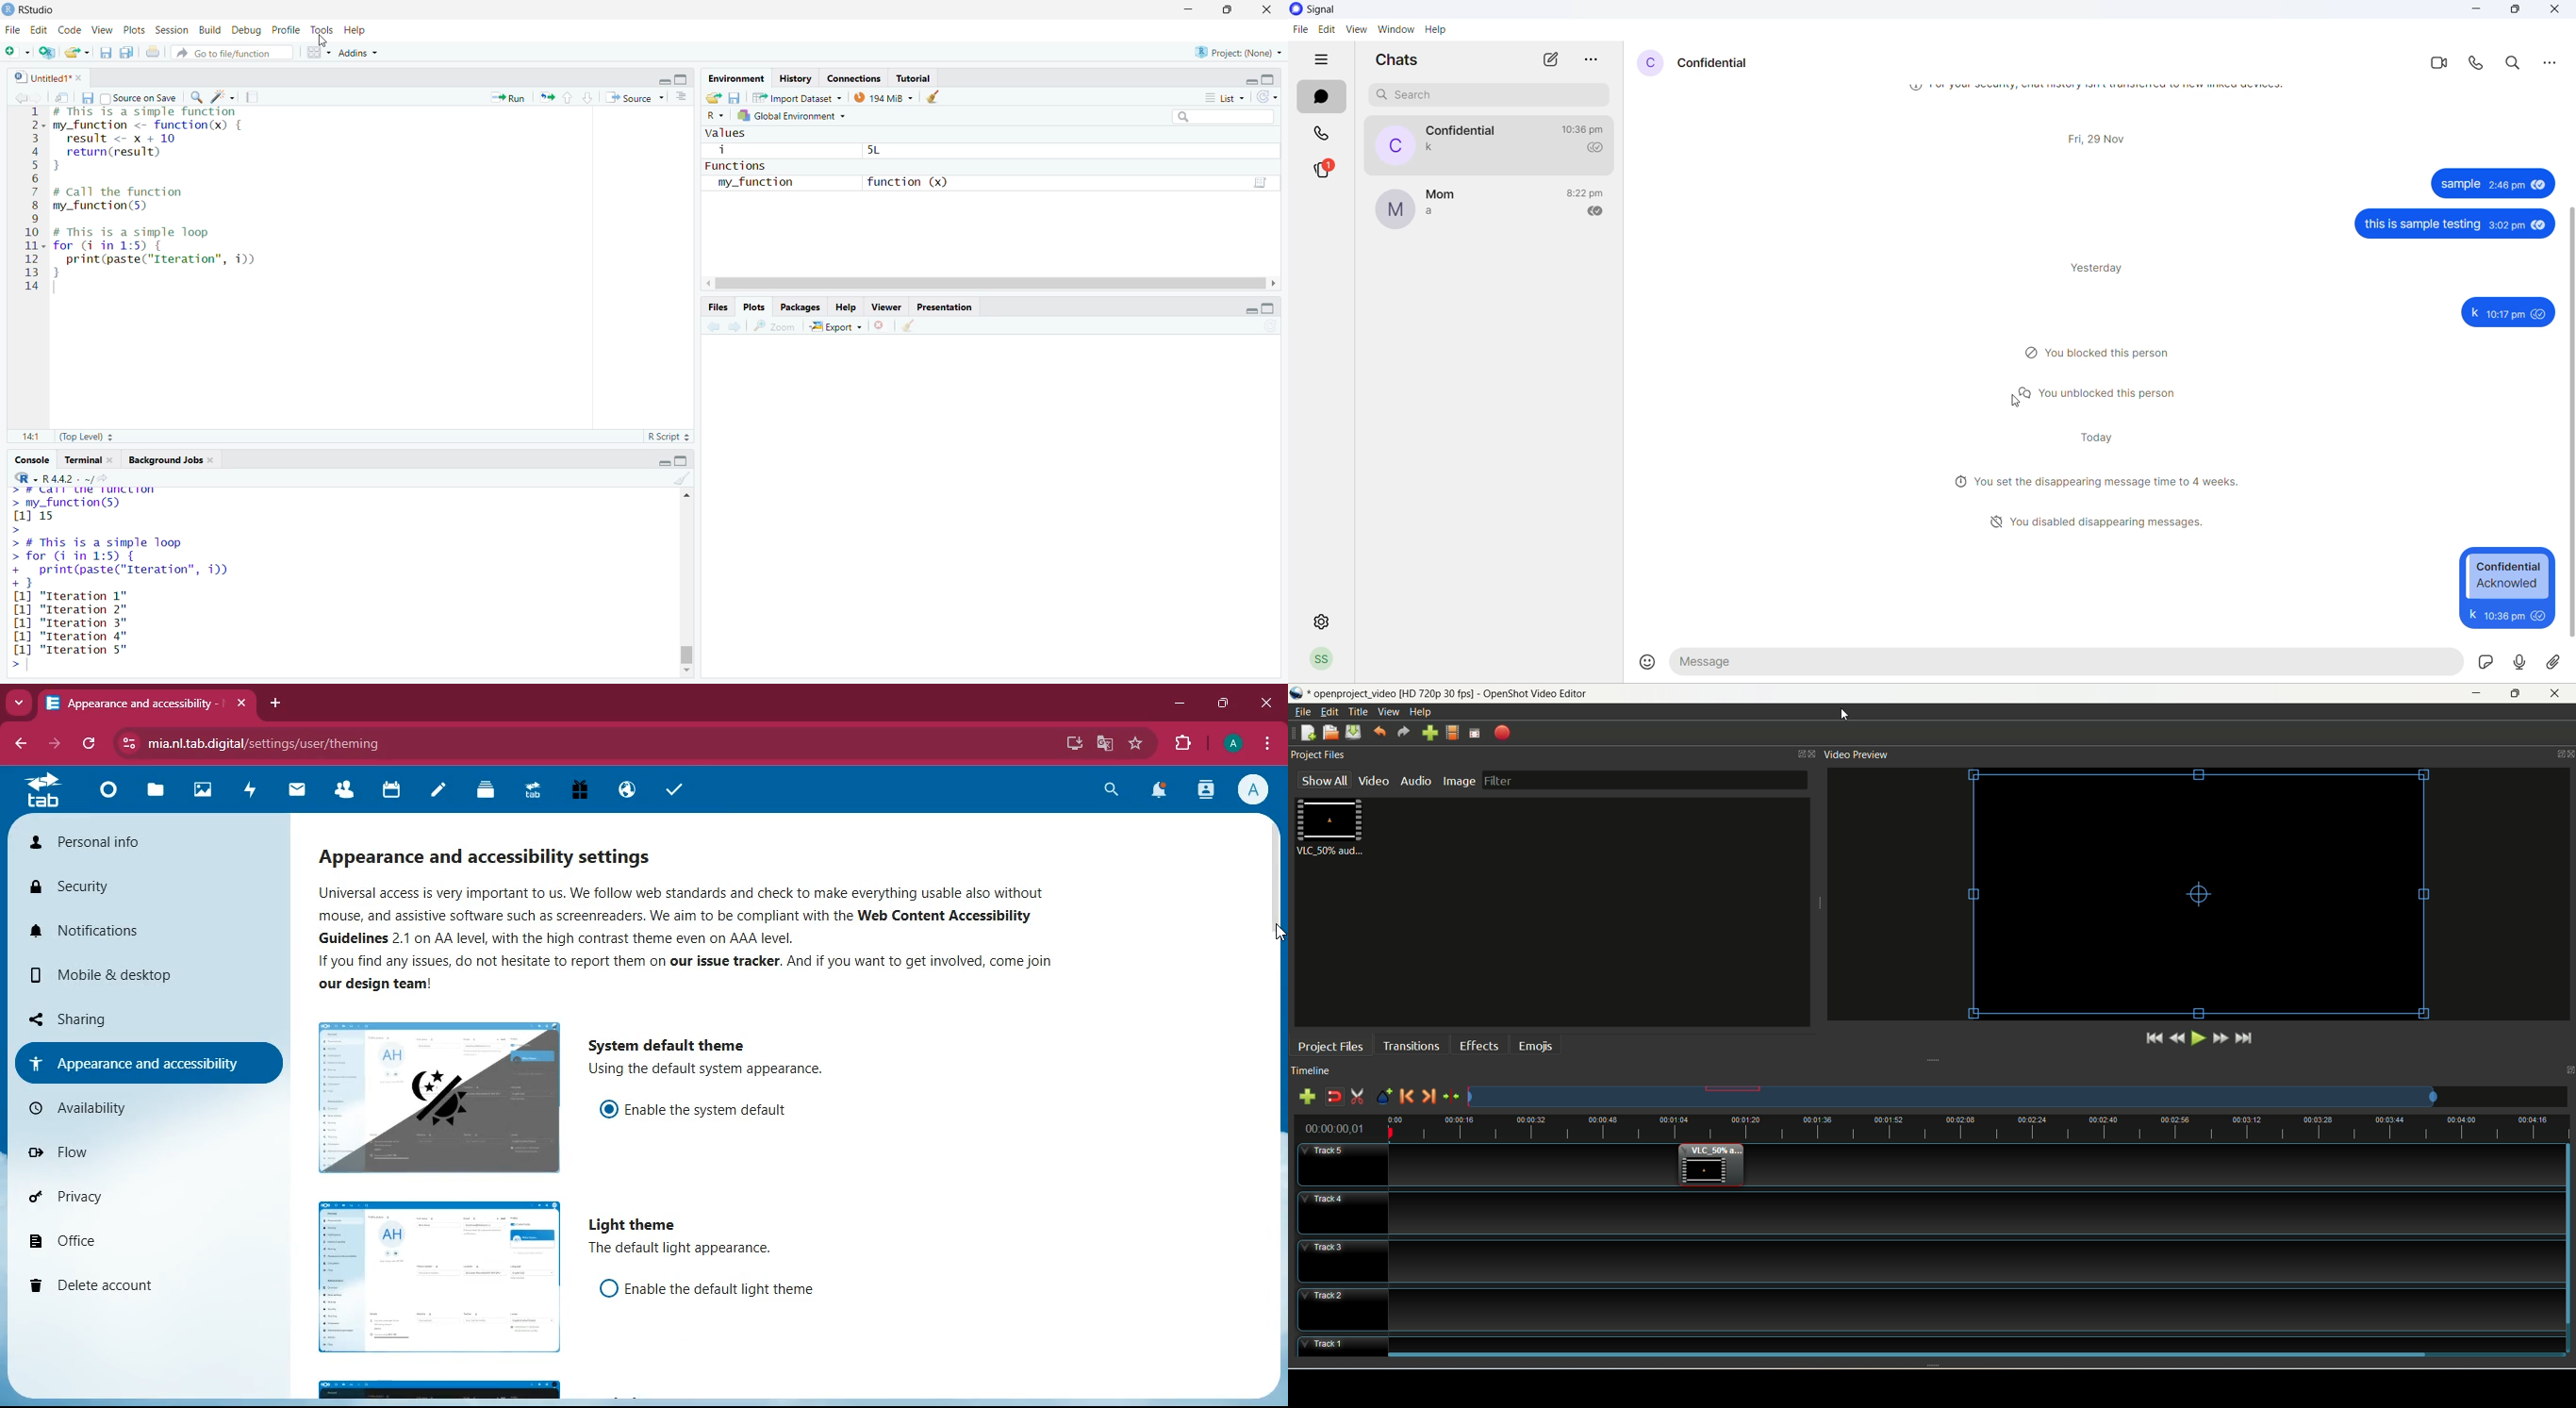 The width and height of the screenshot is (2576, 1428). Describe the element at coordinates (78, 51) in the screenshot. I see `open an existing file` at that location.